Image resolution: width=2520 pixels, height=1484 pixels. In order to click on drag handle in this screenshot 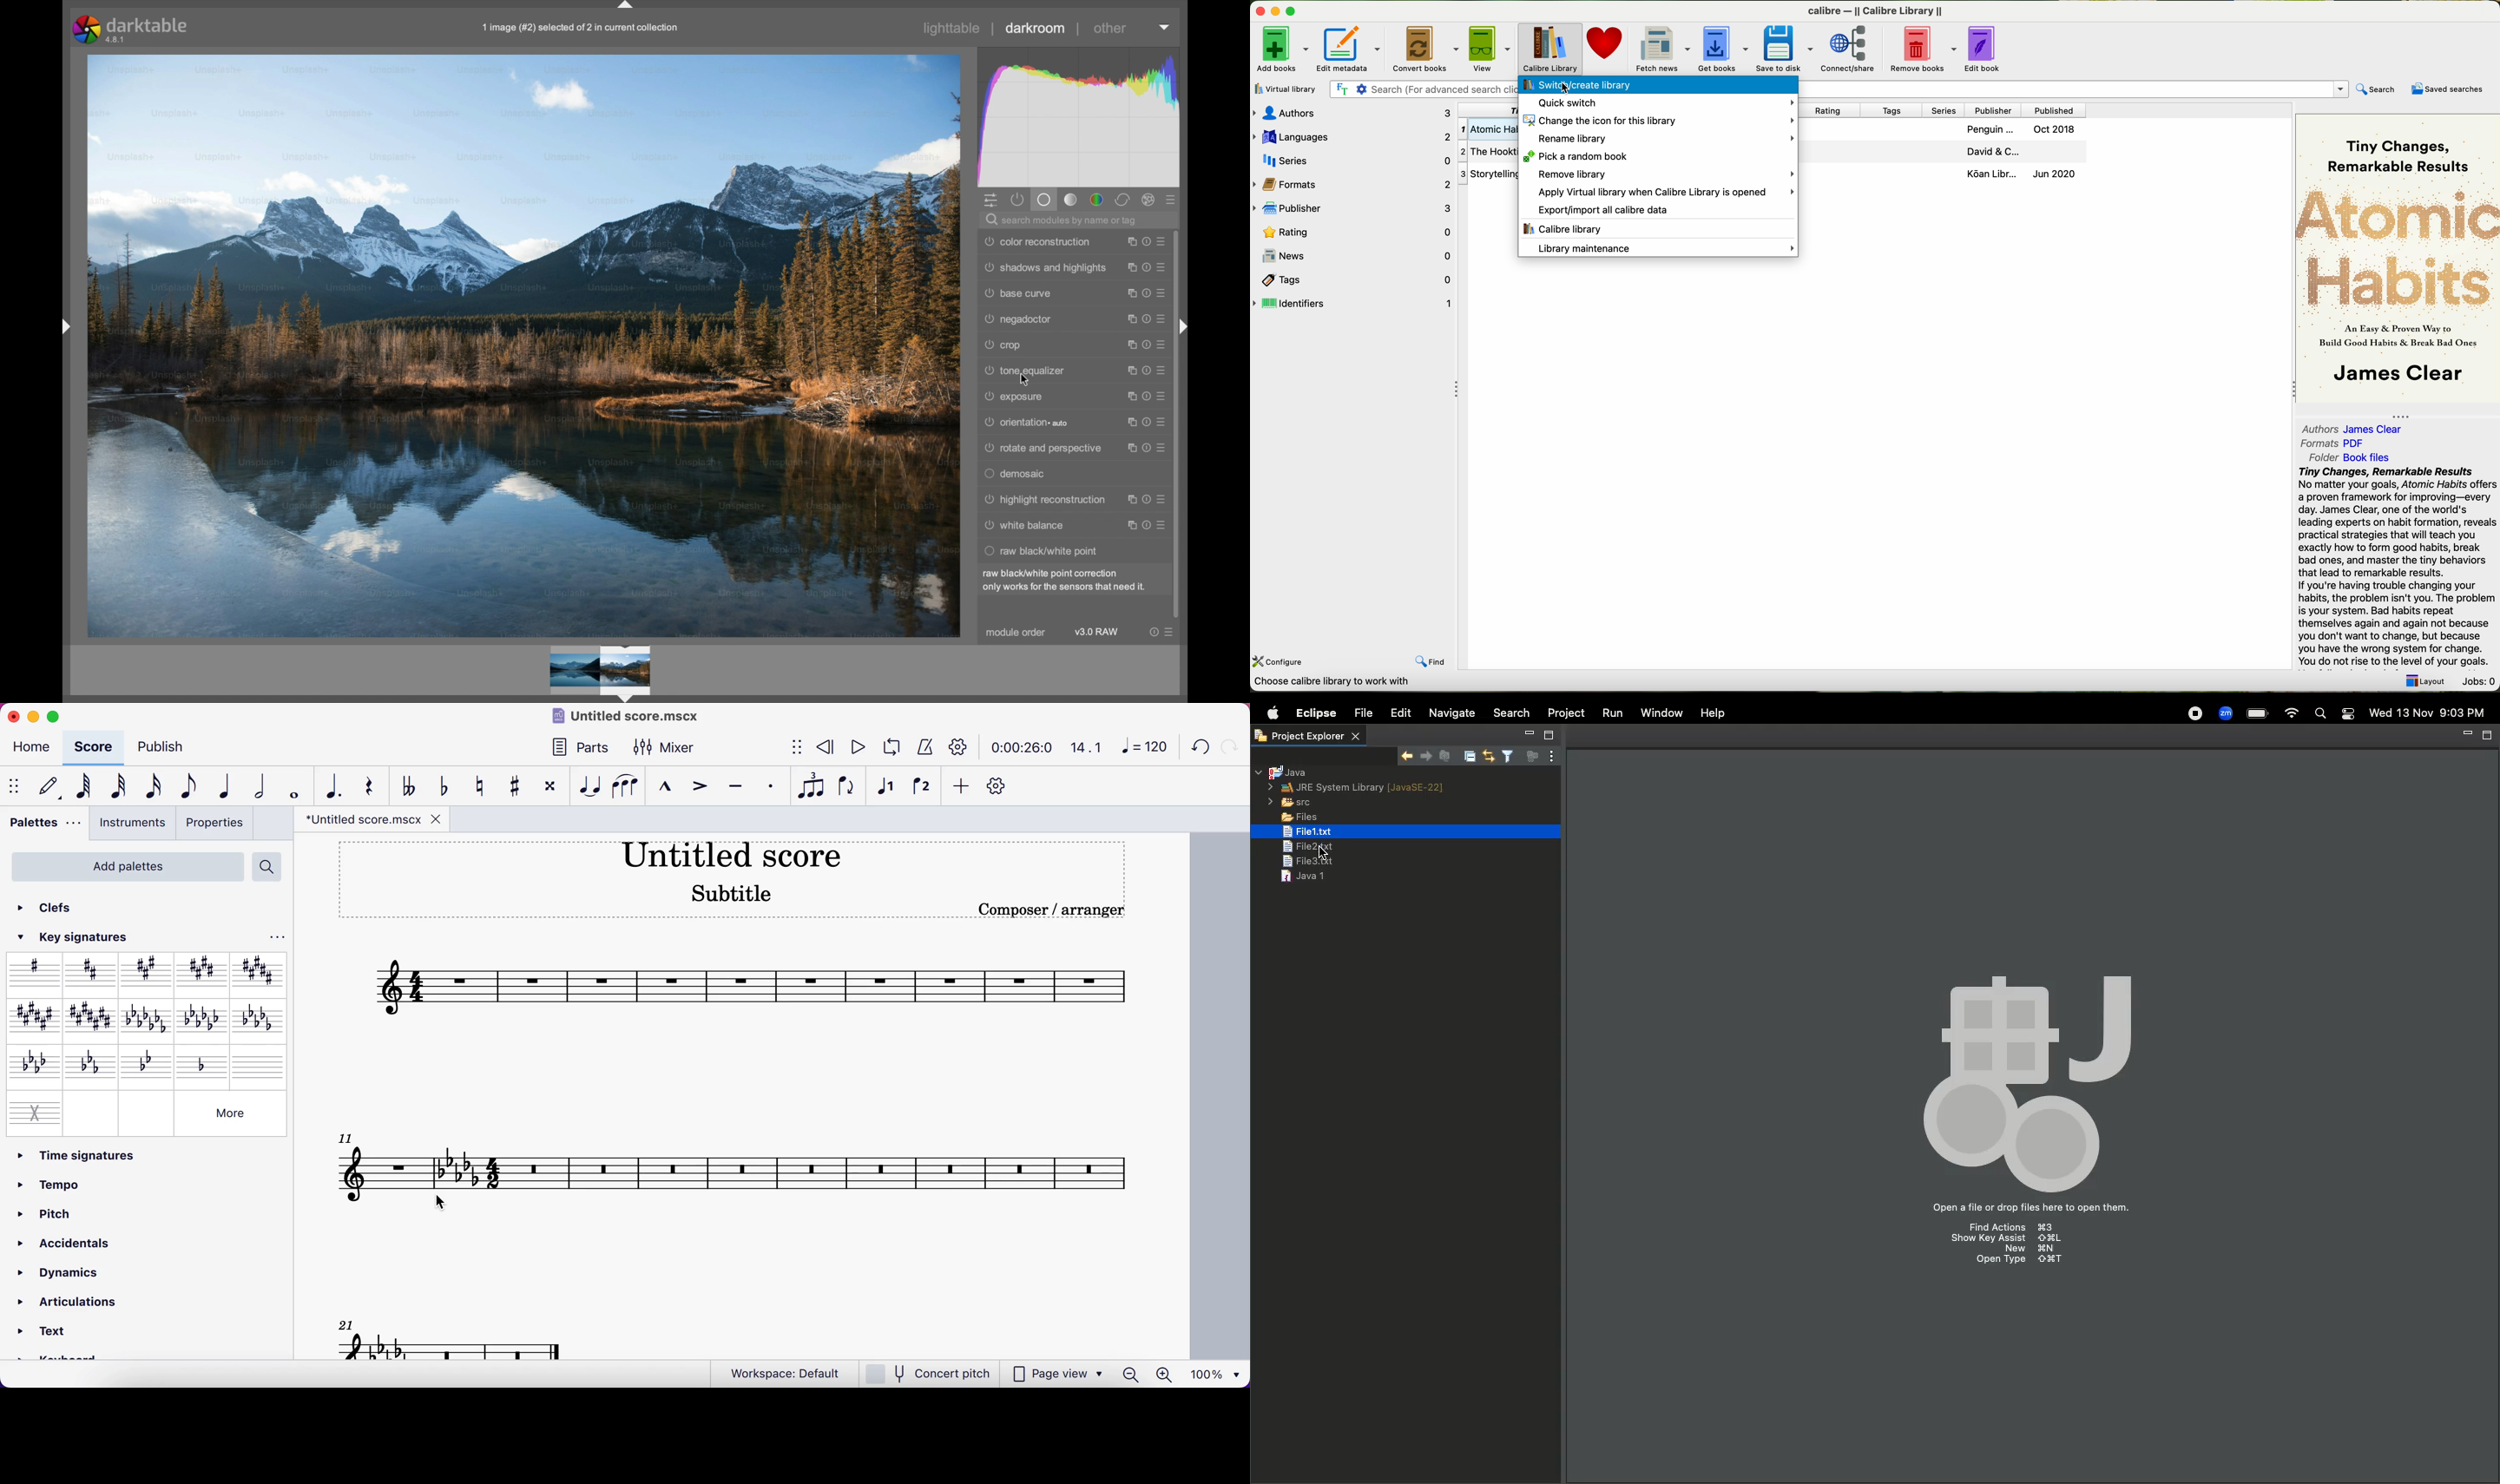, I will do `click(1187, 327)`.